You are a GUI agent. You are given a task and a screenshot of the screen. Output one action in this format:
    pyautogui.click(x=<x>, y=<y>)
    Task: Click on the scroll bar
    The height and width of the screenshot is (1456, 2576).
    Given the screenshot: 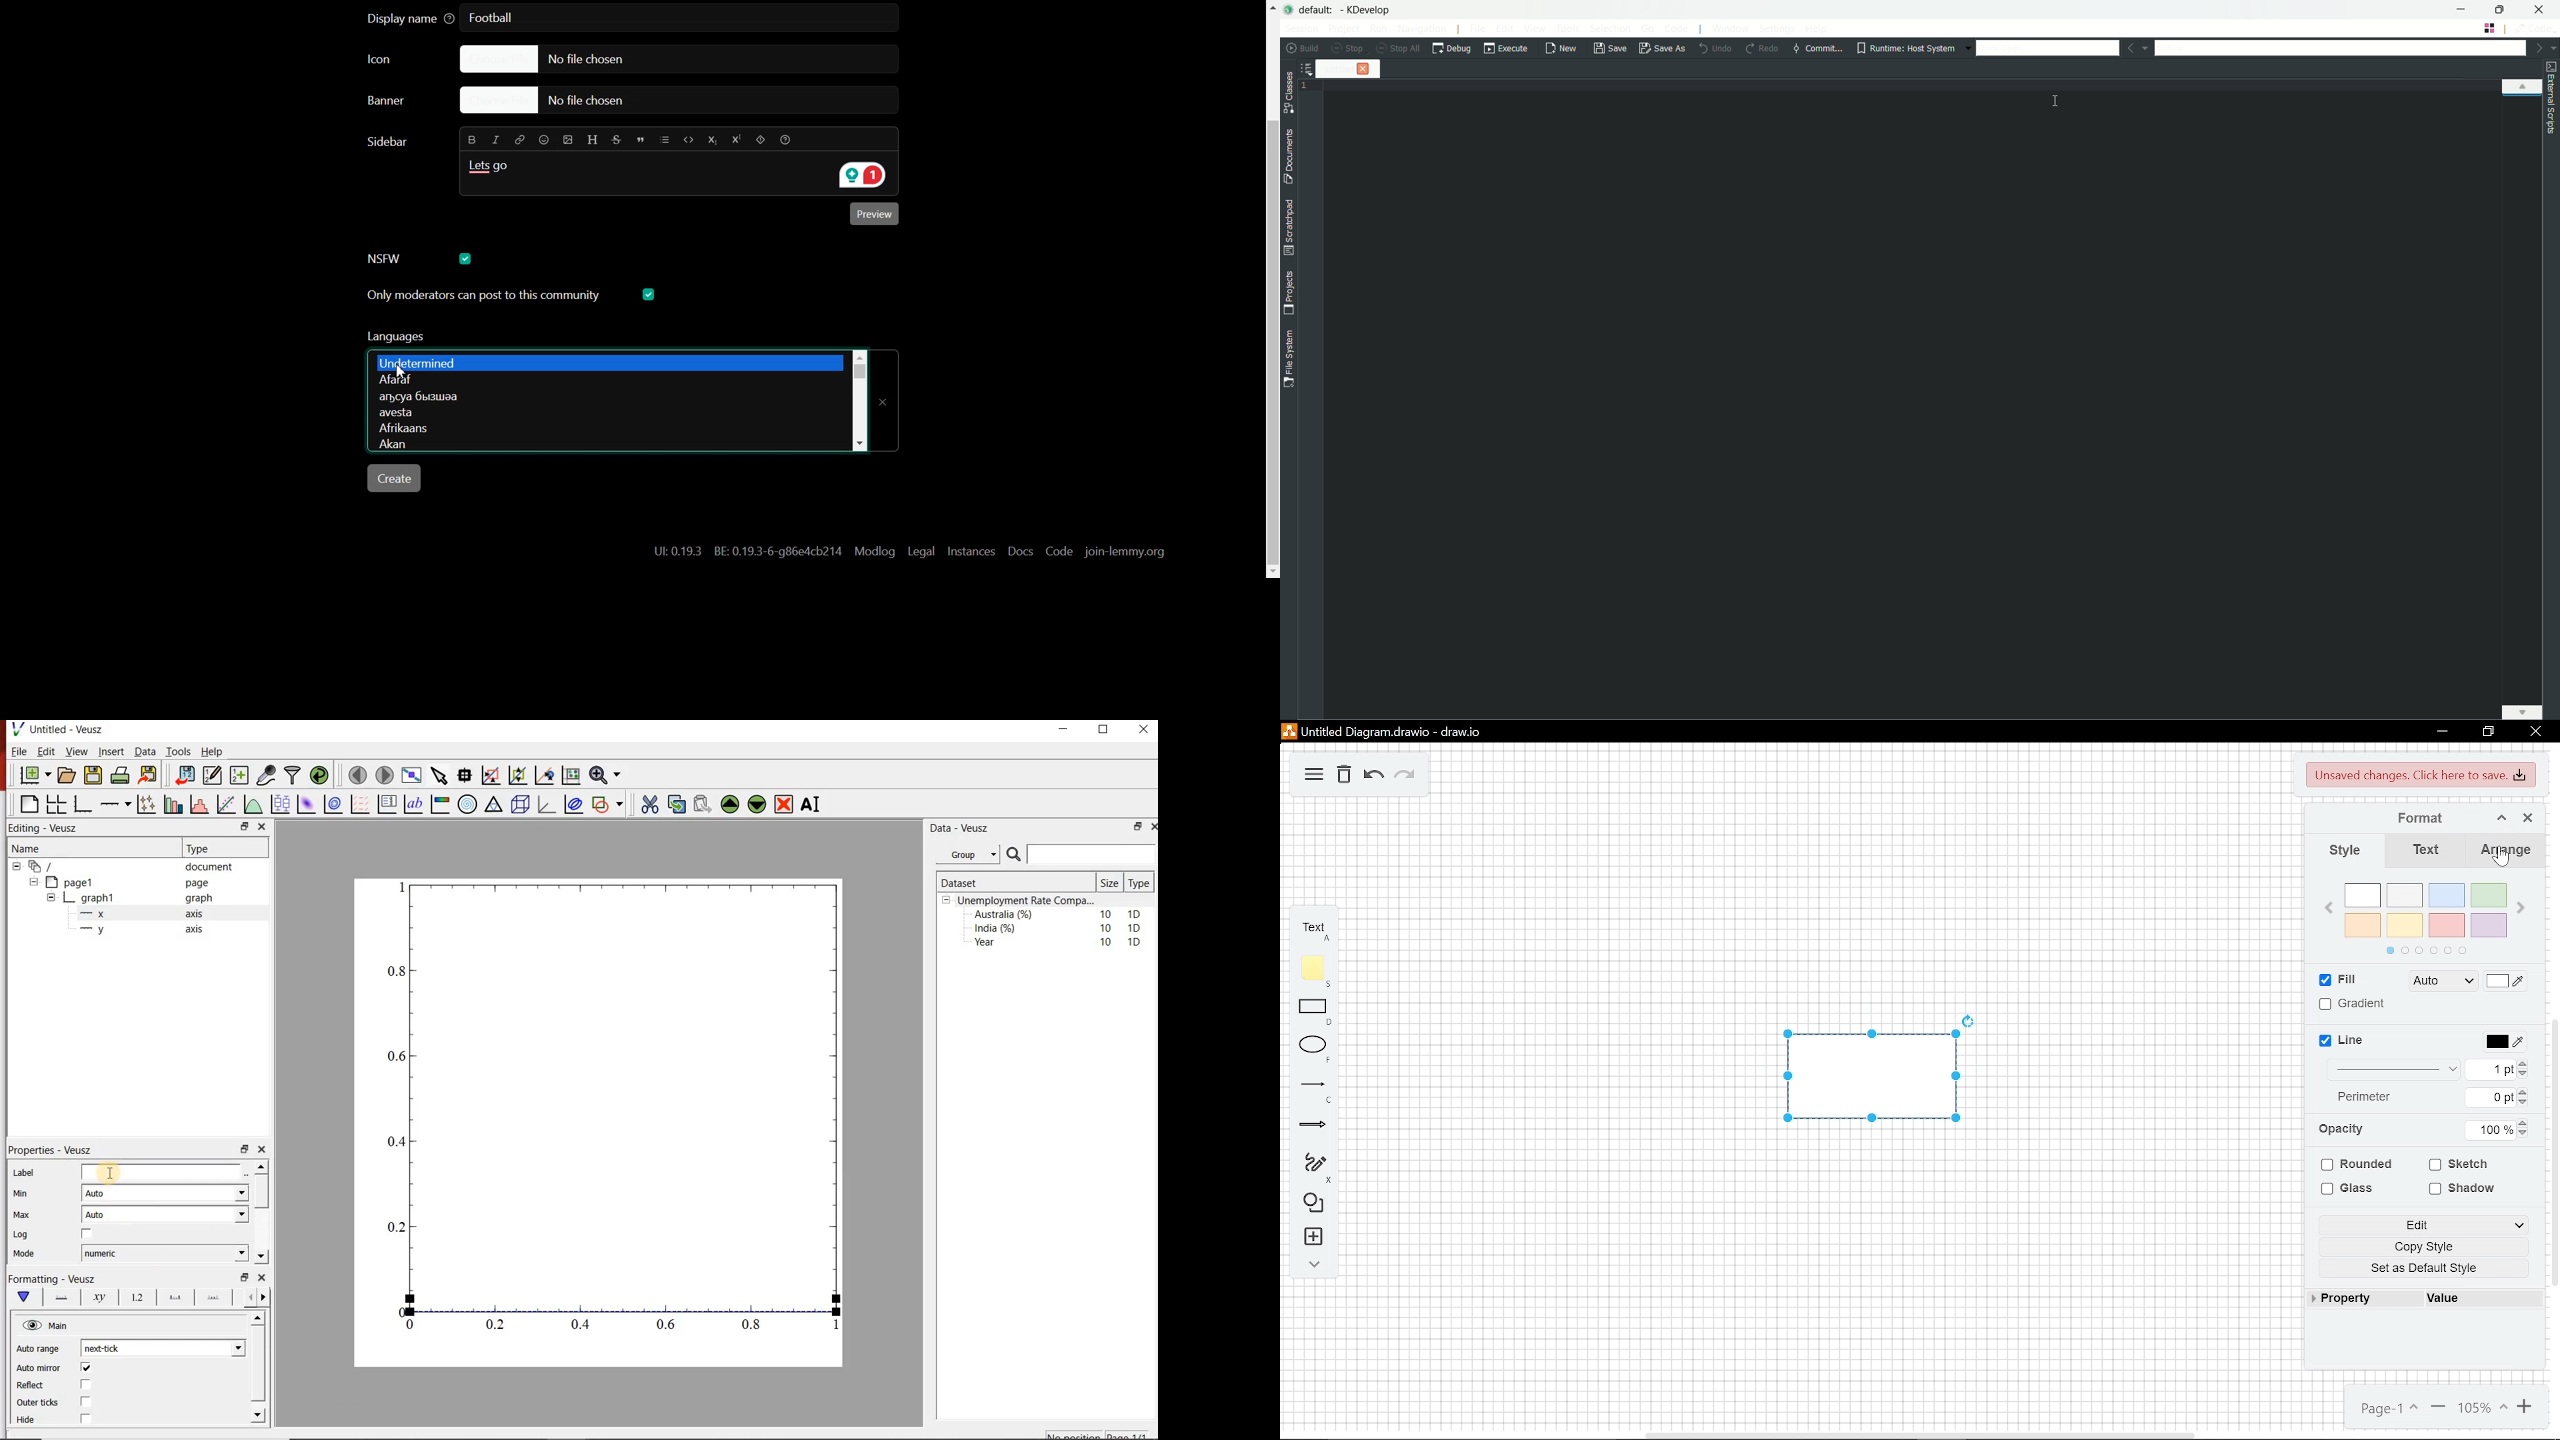 What is the action you would take?
    pyautogui.click(x=261, y=1192)
    